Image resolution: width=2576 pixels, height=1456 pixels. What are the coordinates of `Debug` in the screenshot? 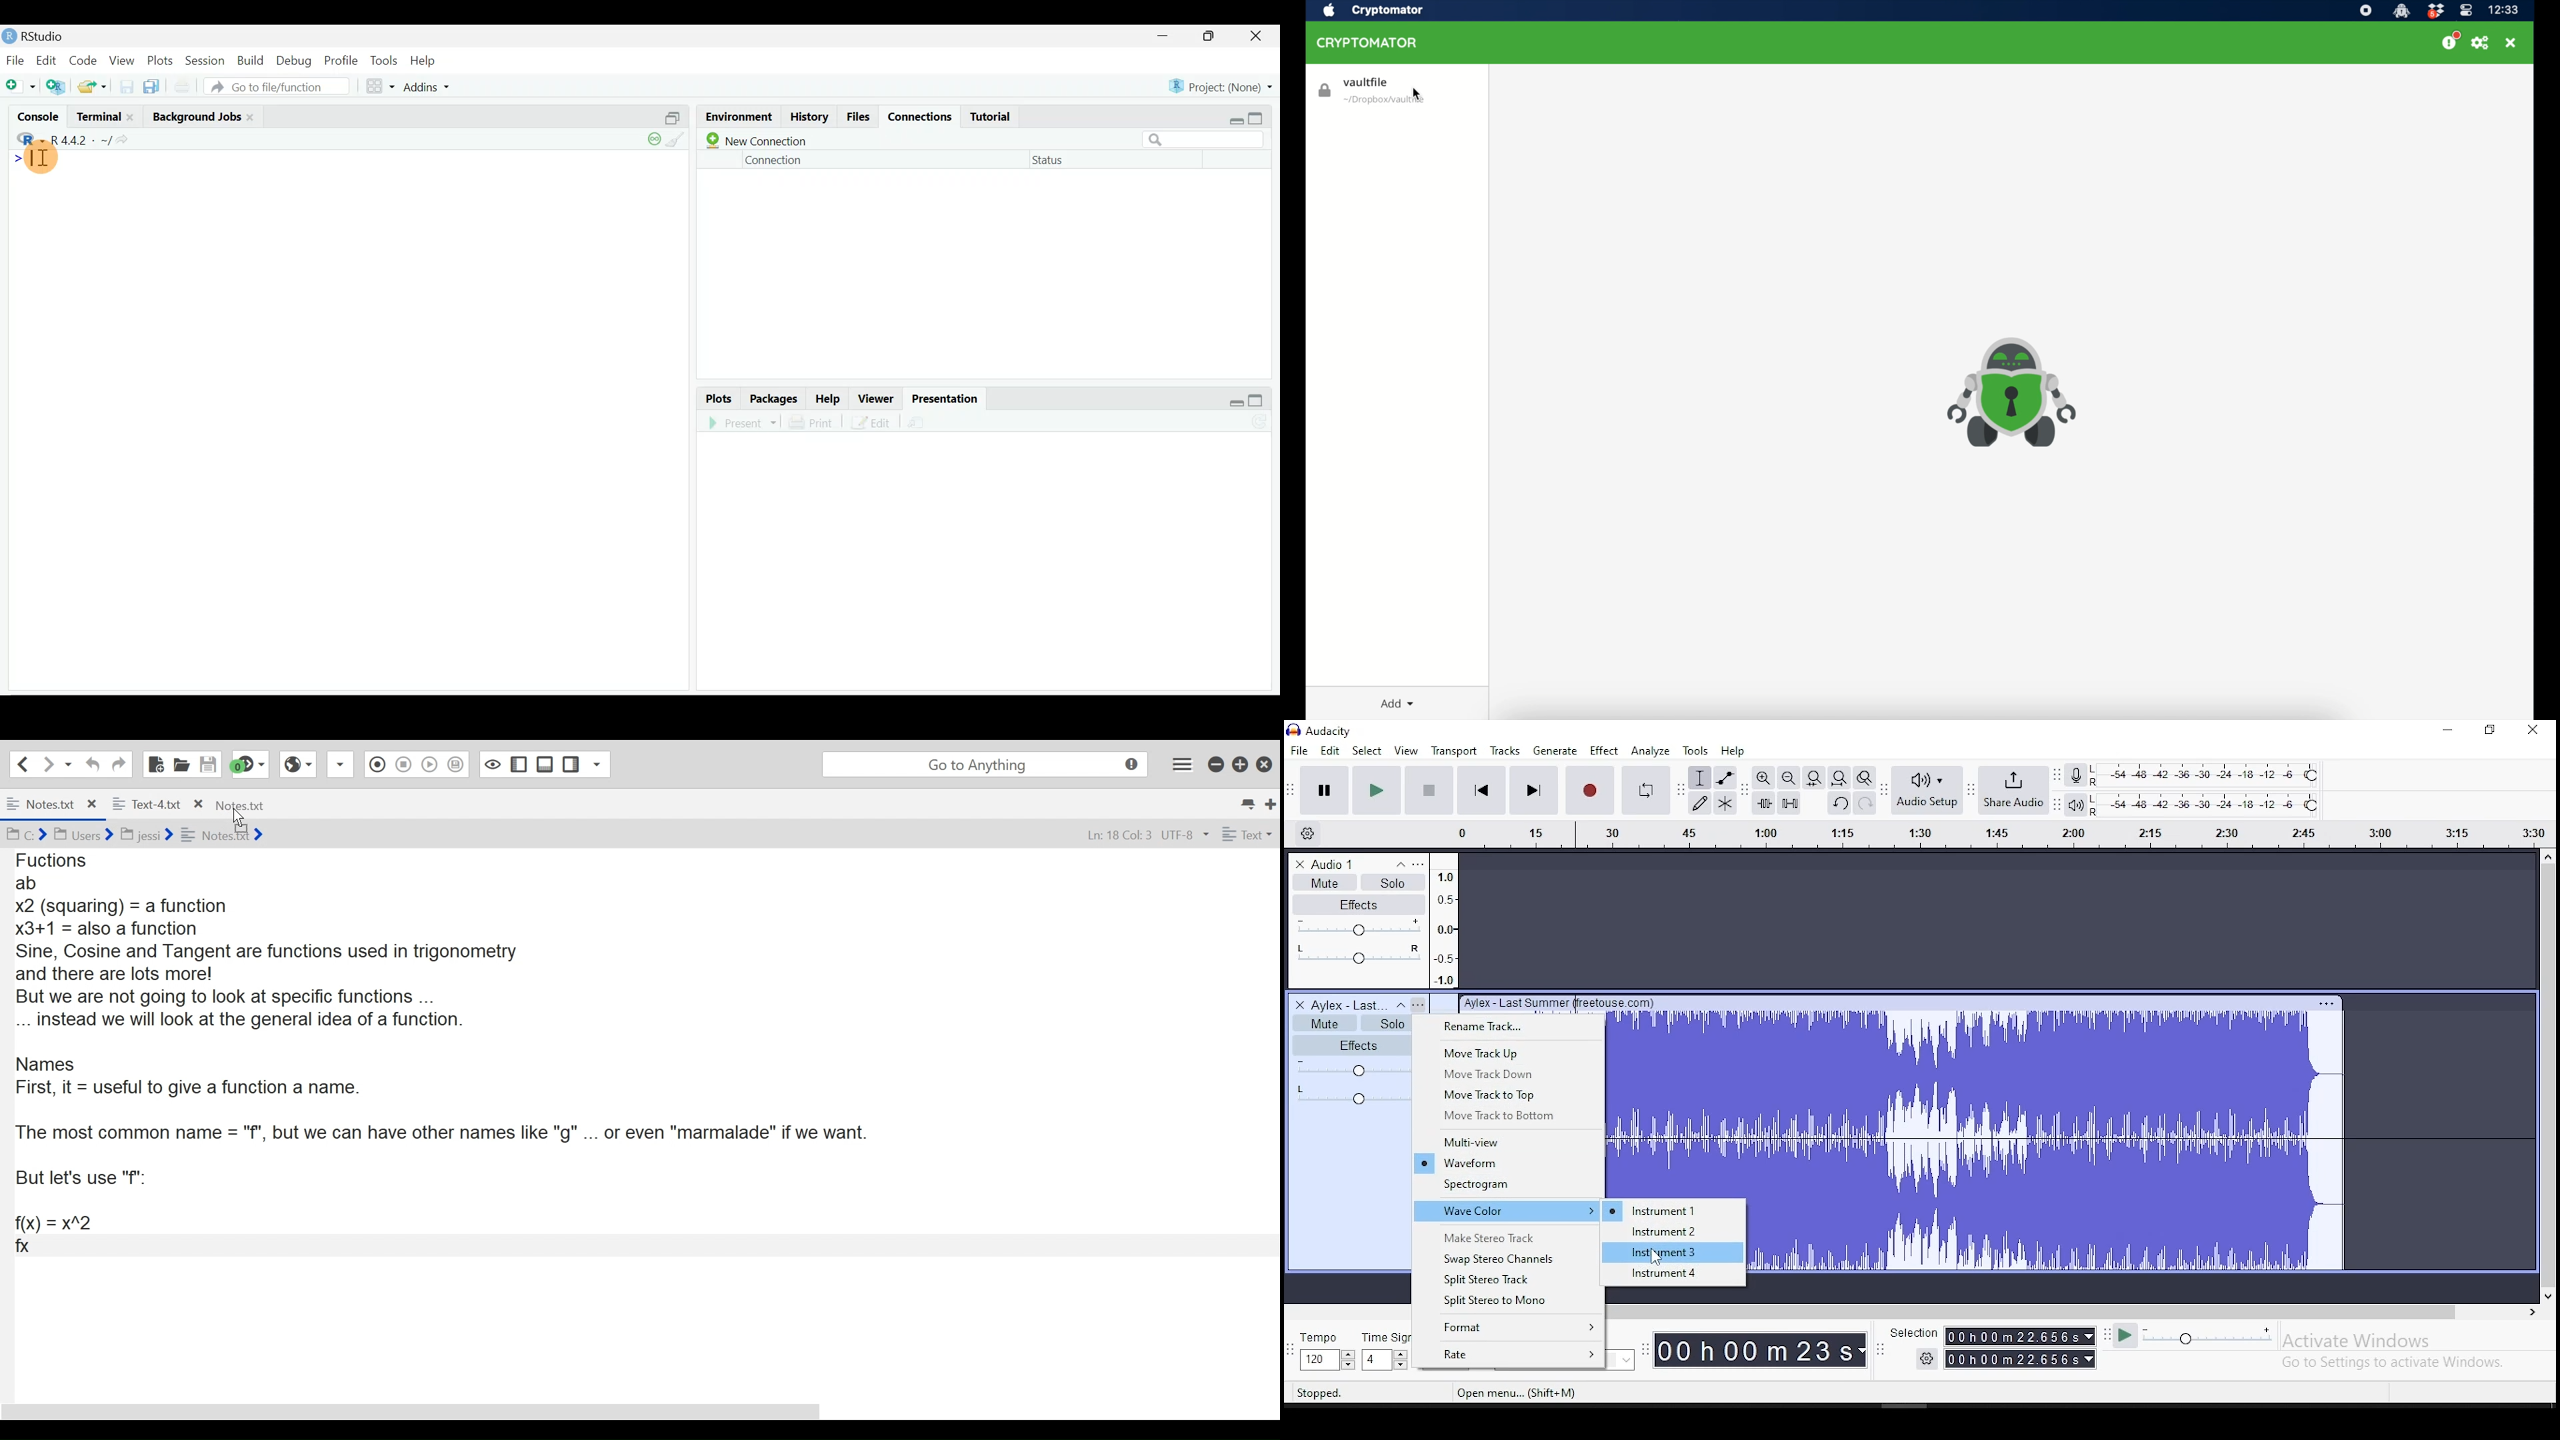 It's located at (297, 59).